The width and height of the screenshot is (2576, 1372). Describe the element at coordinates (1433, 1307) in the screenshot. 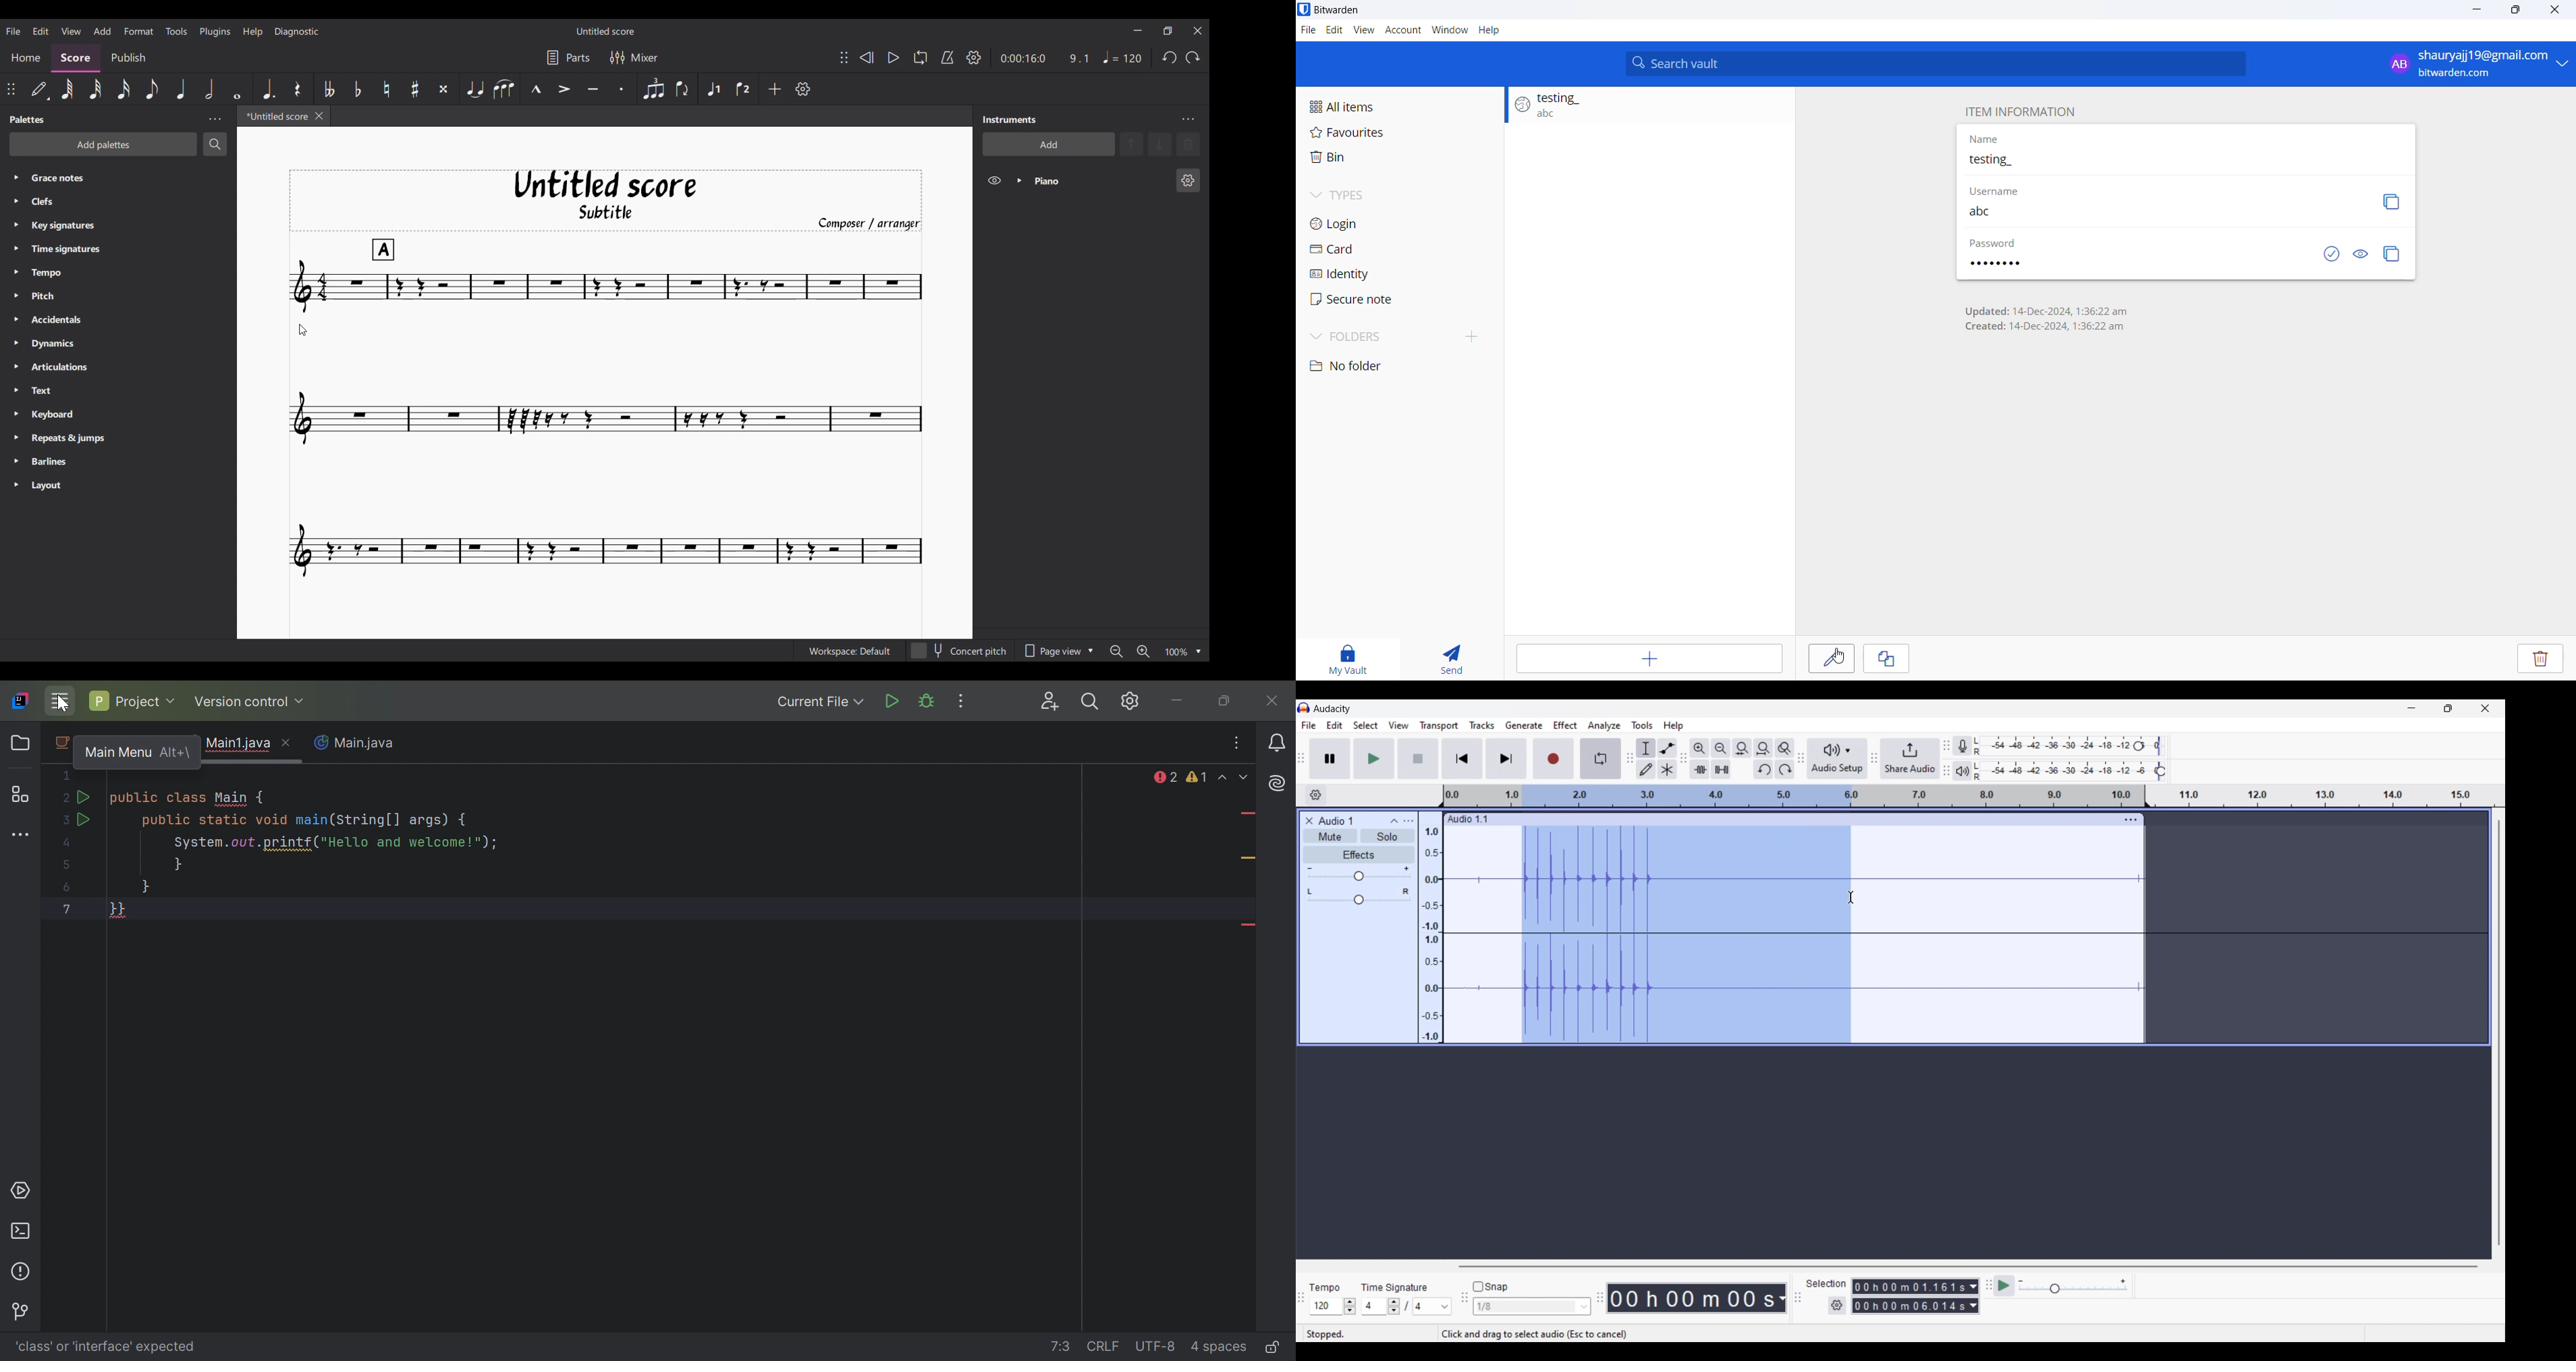

I see `Time signature options` at that location.